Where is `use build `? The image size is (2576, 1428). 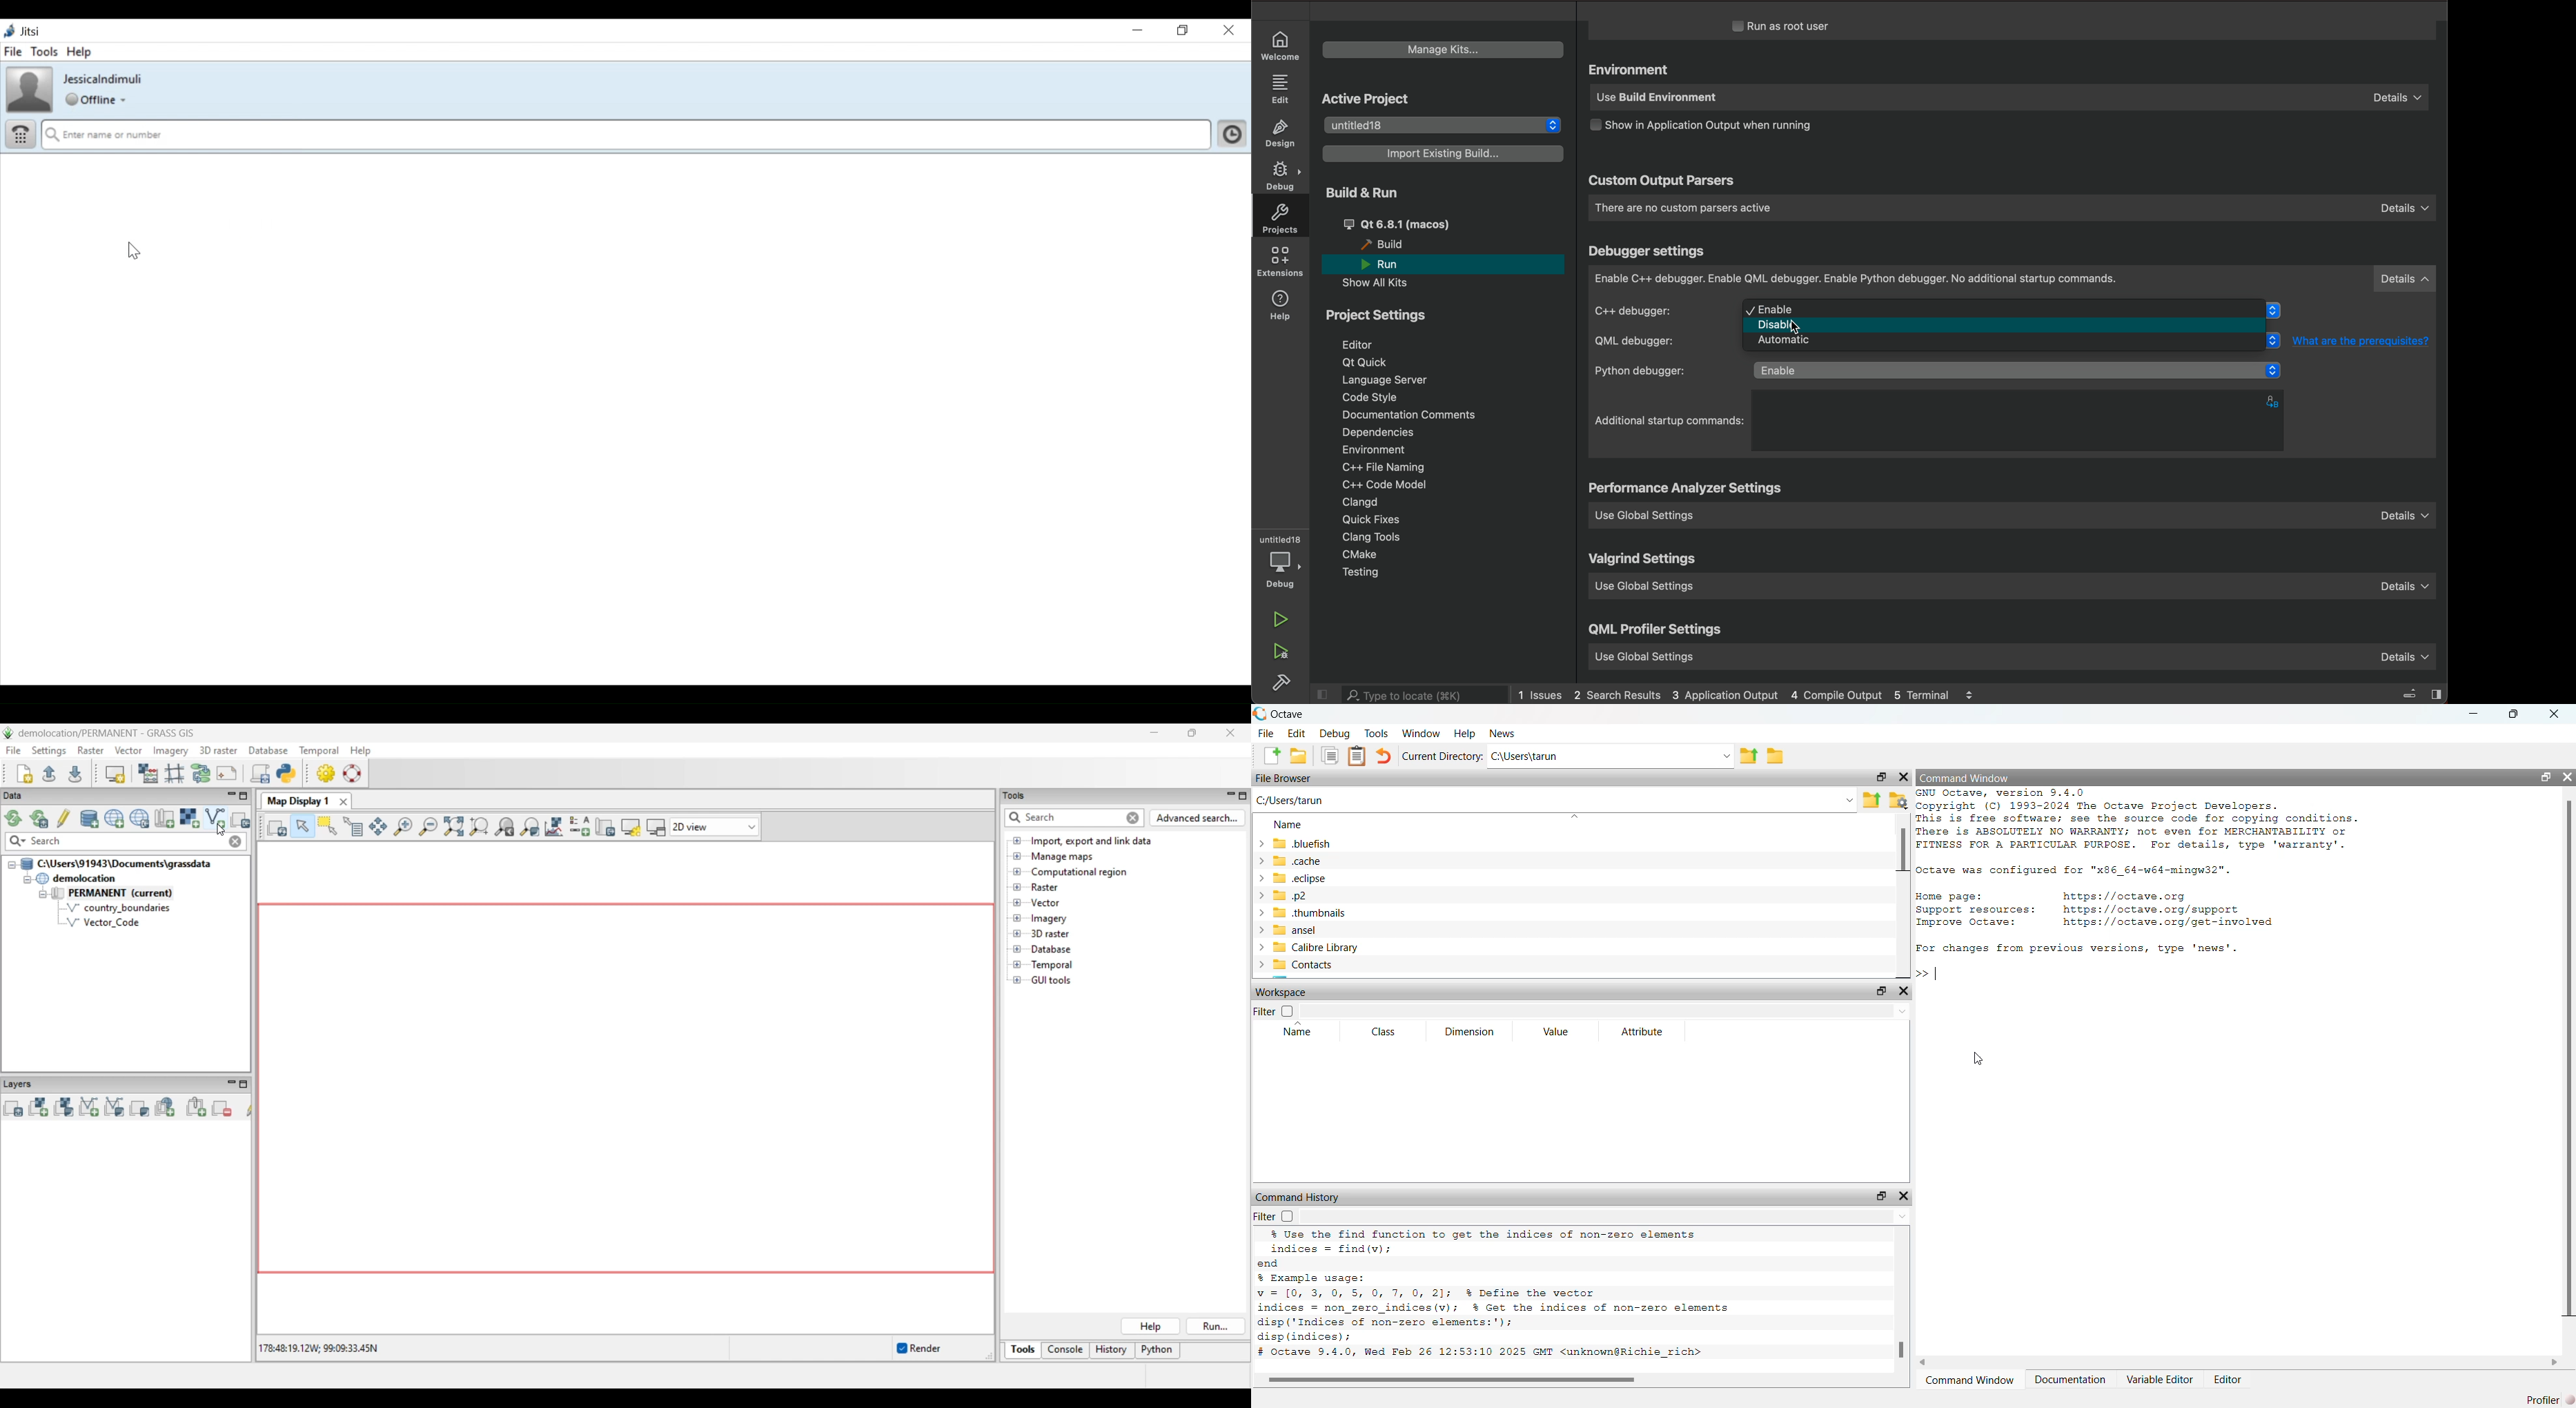 use build  is located at coordinates (2007, 98).